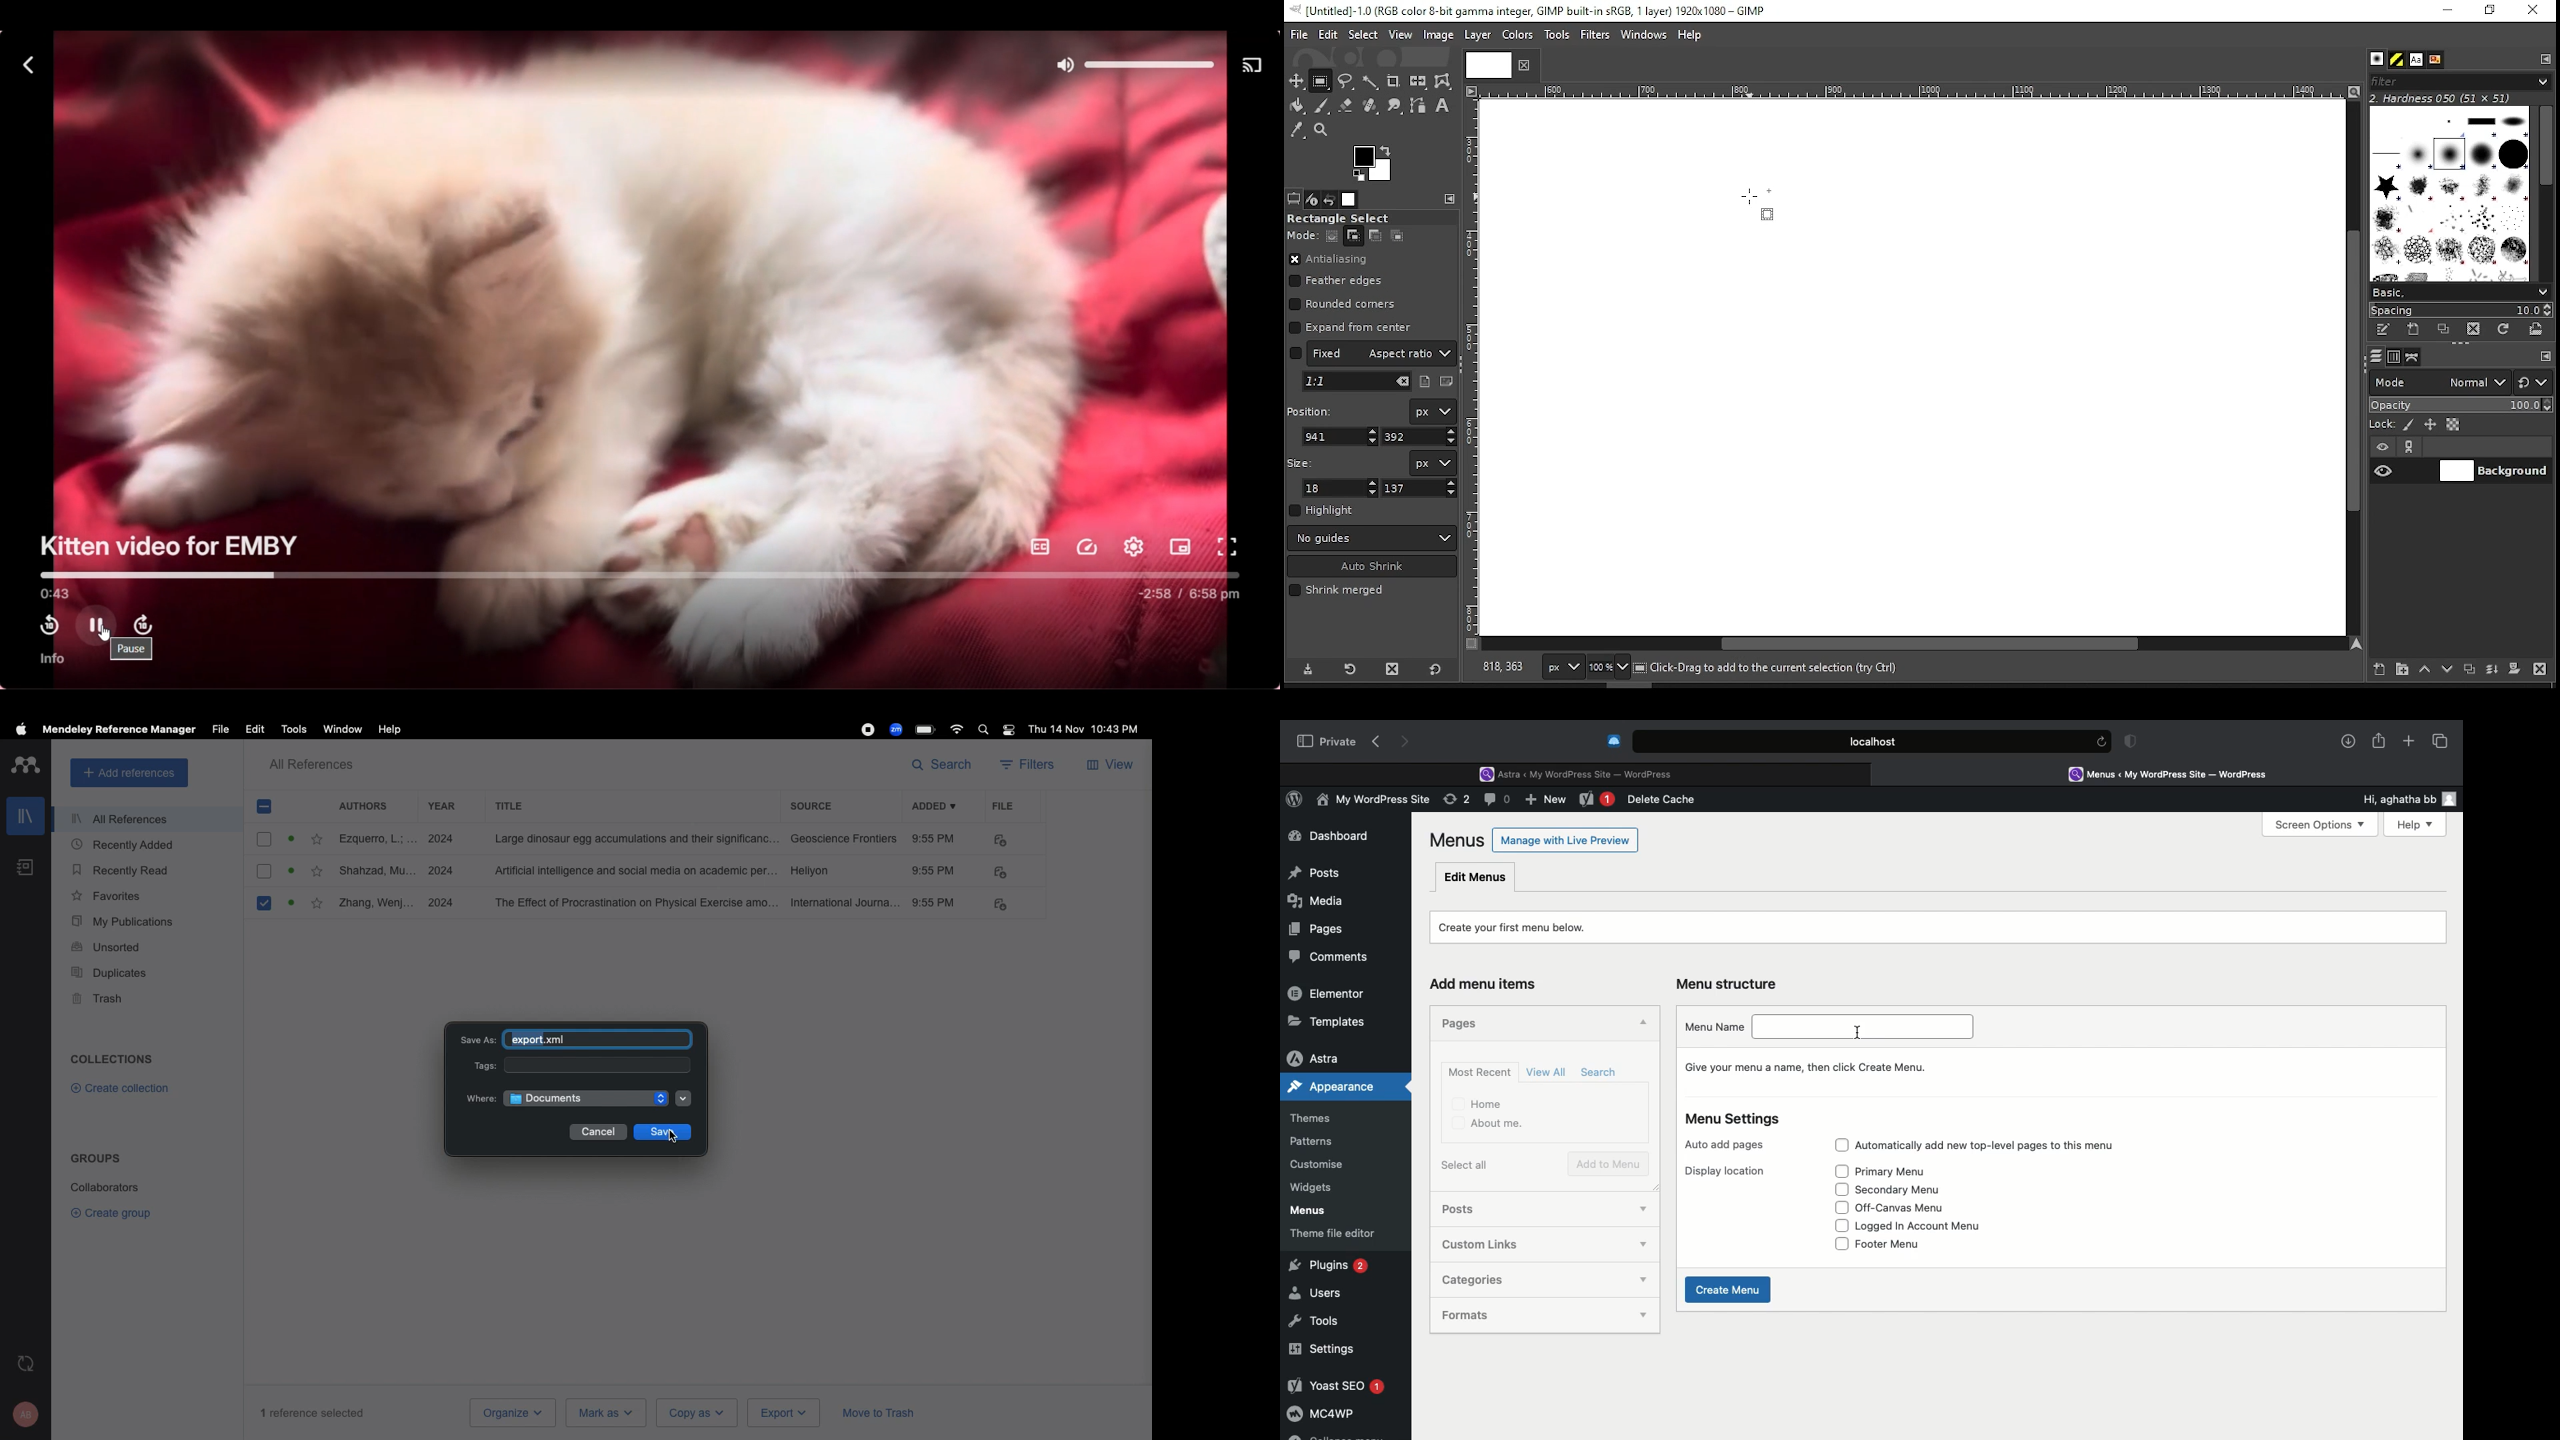  I want to click on Trash, so click(98, 998).